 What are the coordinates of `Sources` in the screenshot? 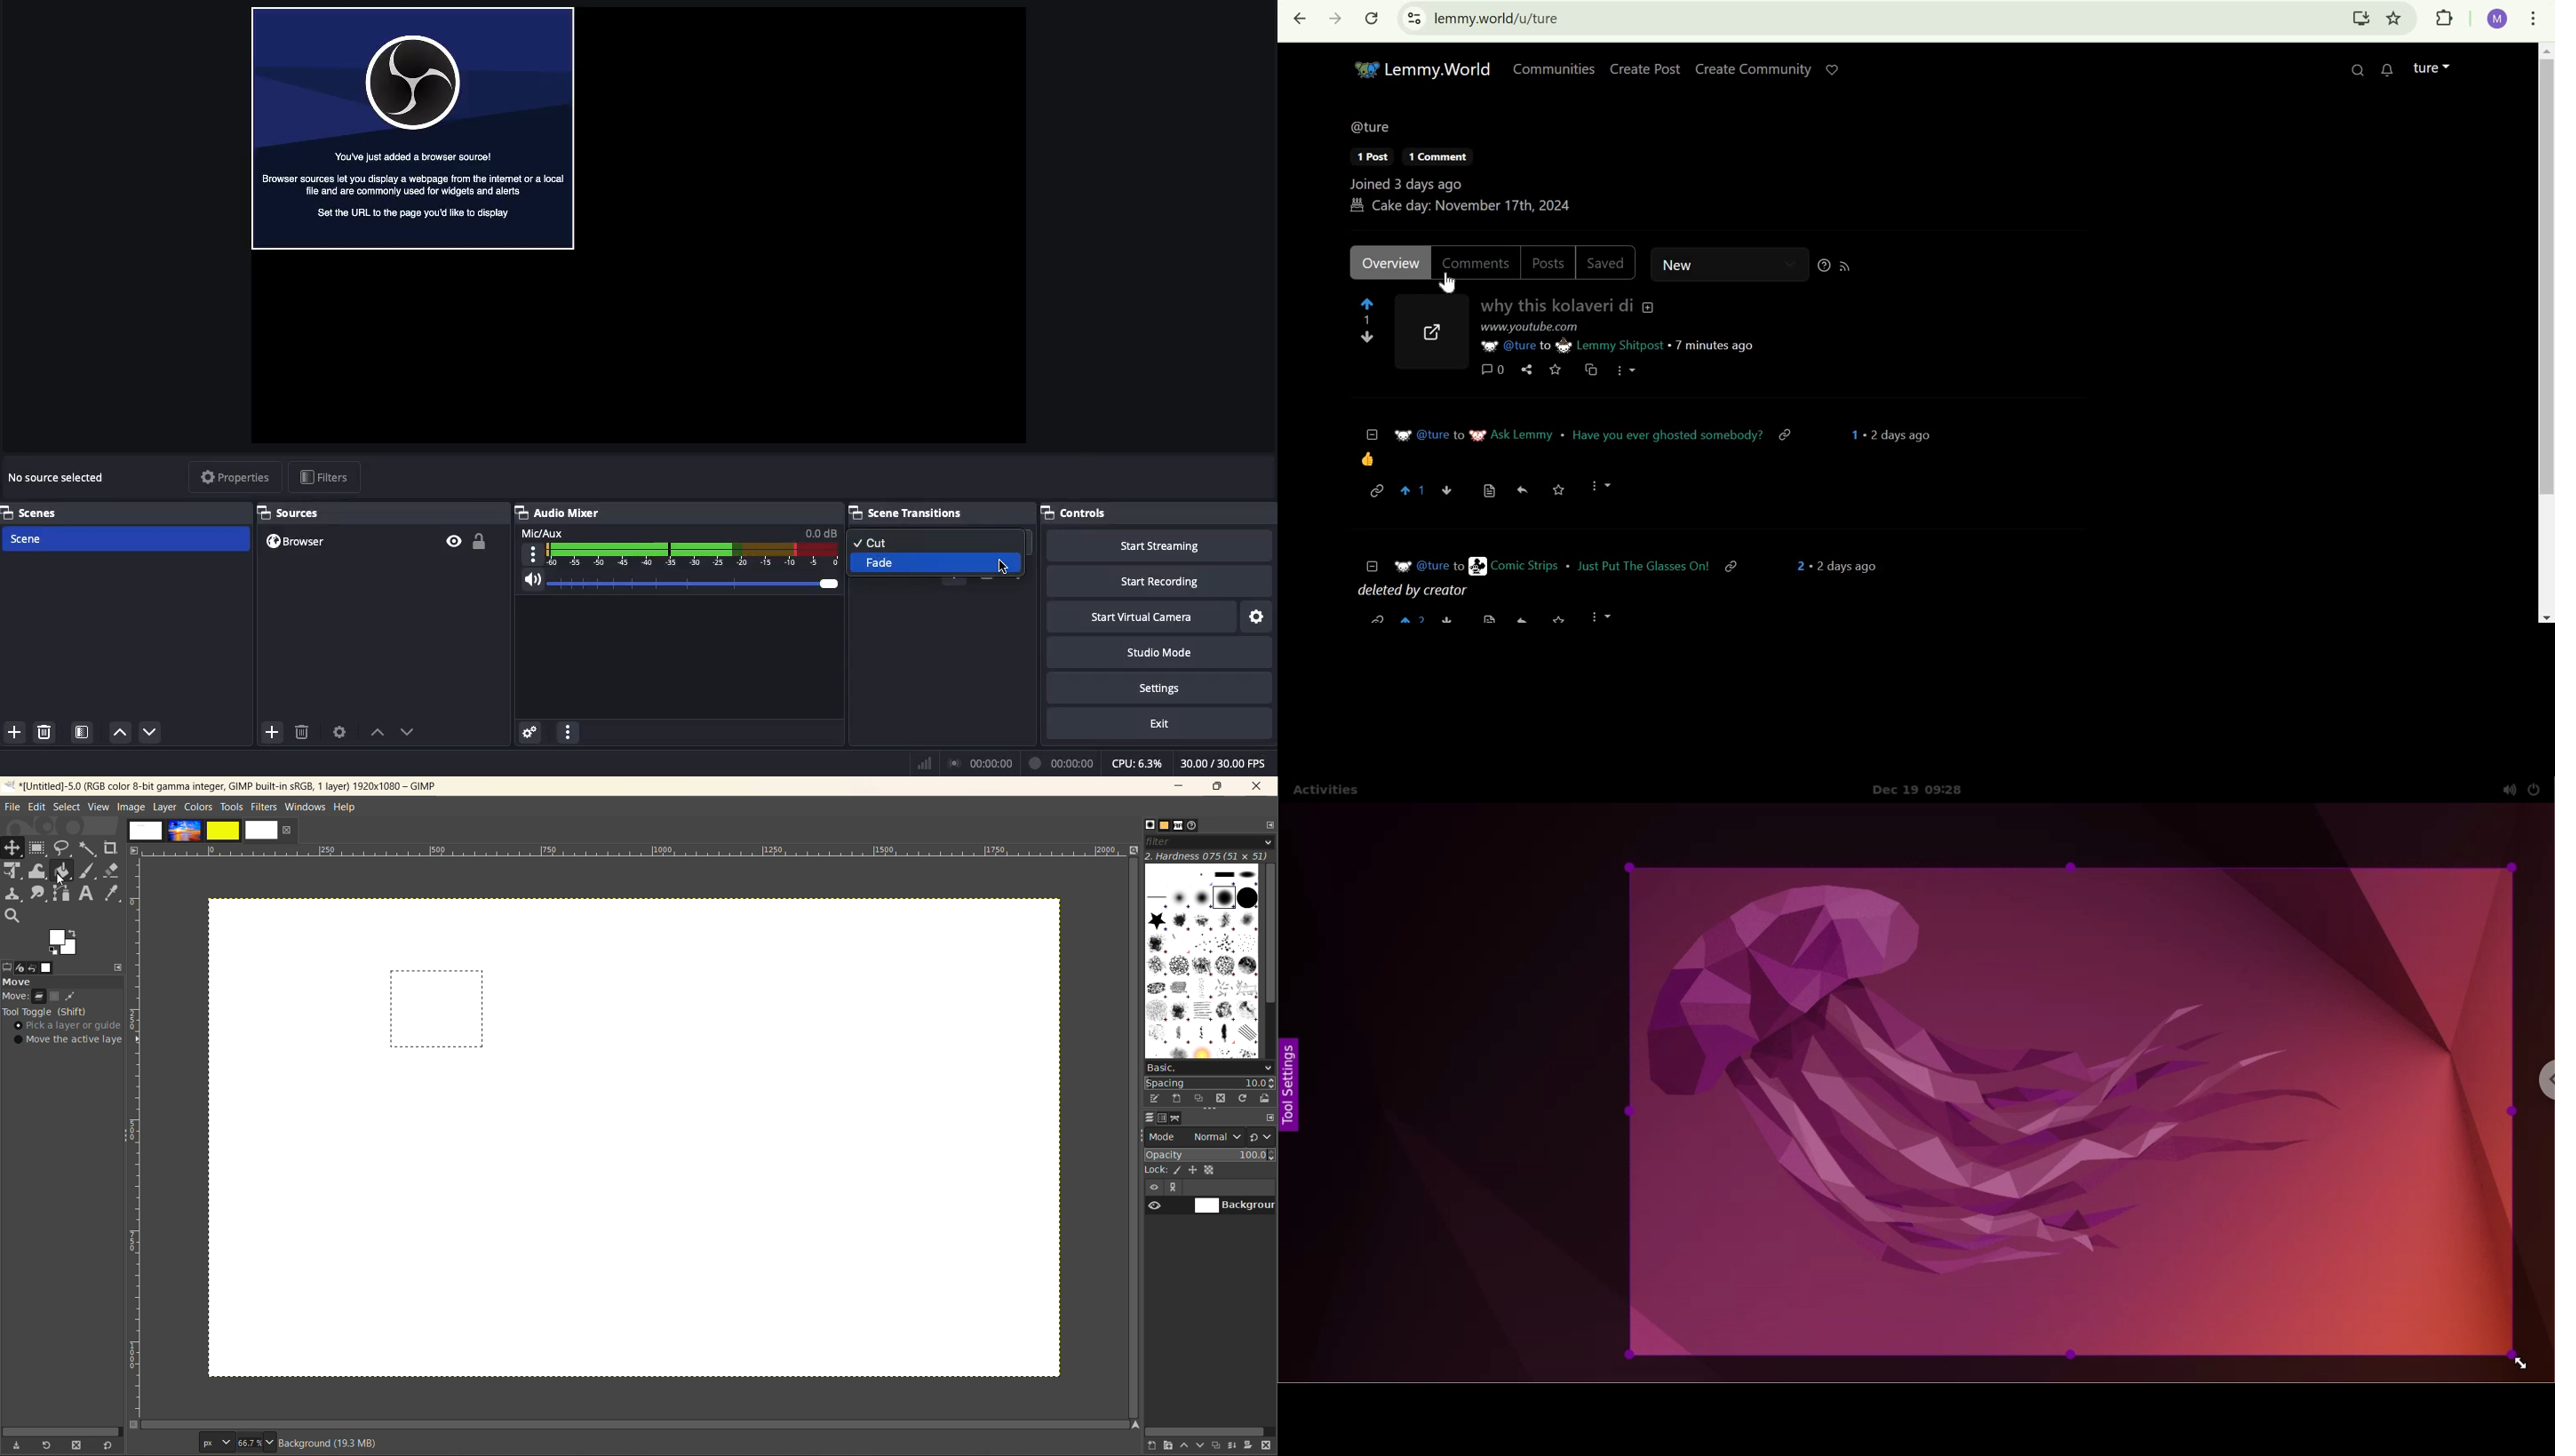 It's located at (290, 513).